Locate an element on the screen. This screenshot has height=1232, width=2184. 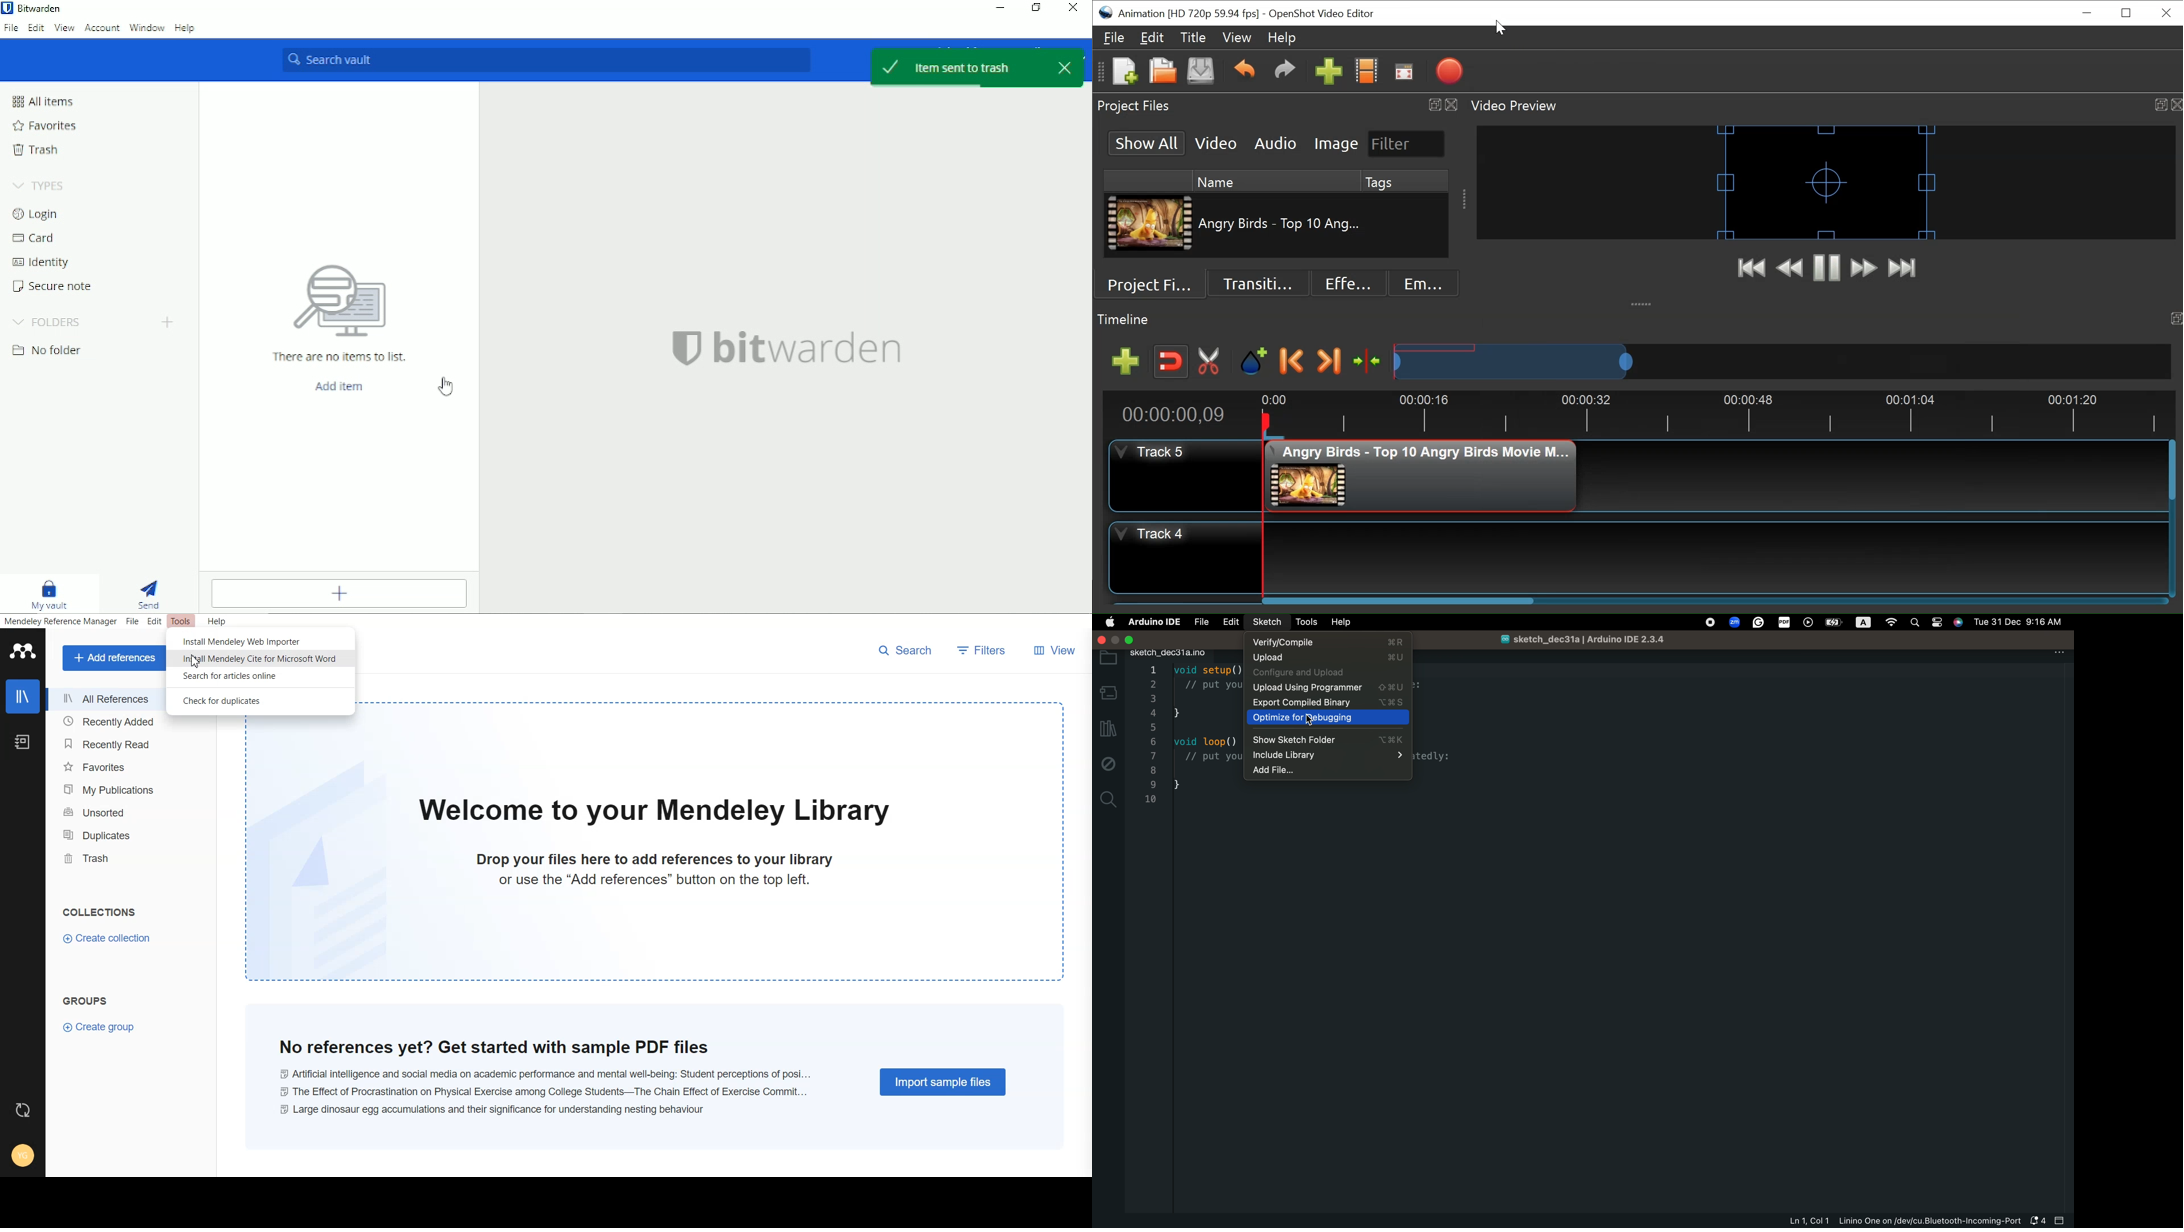
Tools is located at coordinates (181, 621).